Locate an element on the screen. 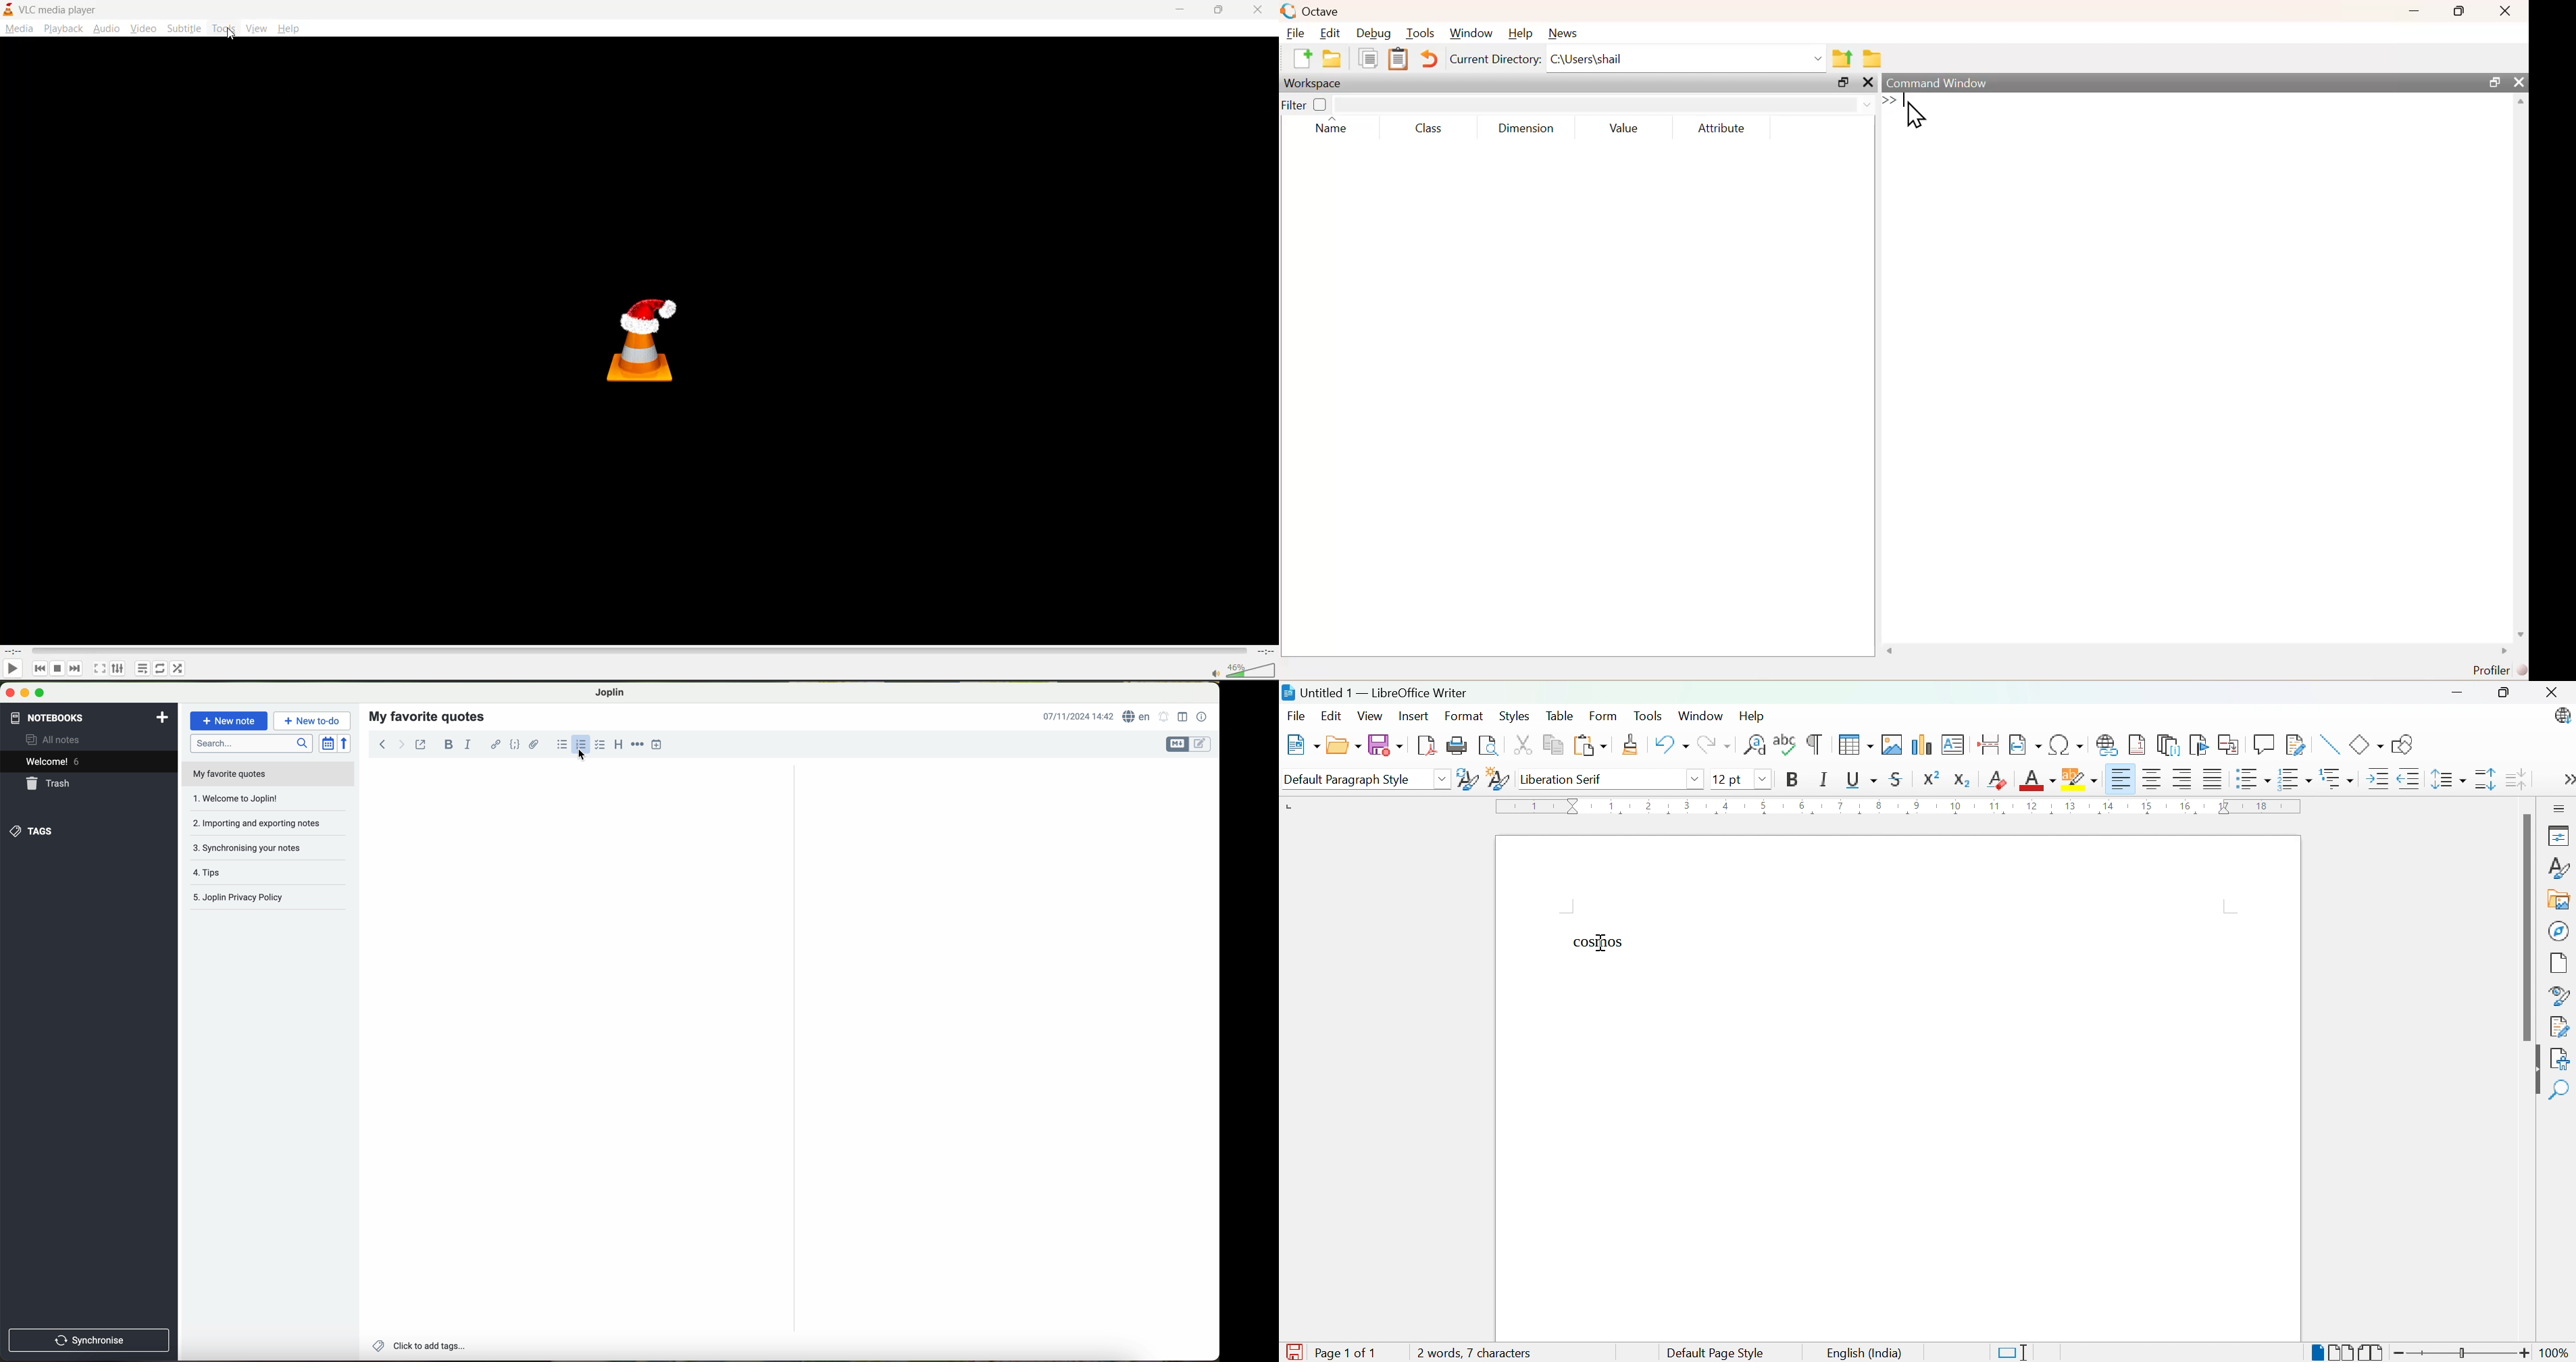 This screenshot has height=1372, width=2576. note properties is located at coordinates (1203, 717).